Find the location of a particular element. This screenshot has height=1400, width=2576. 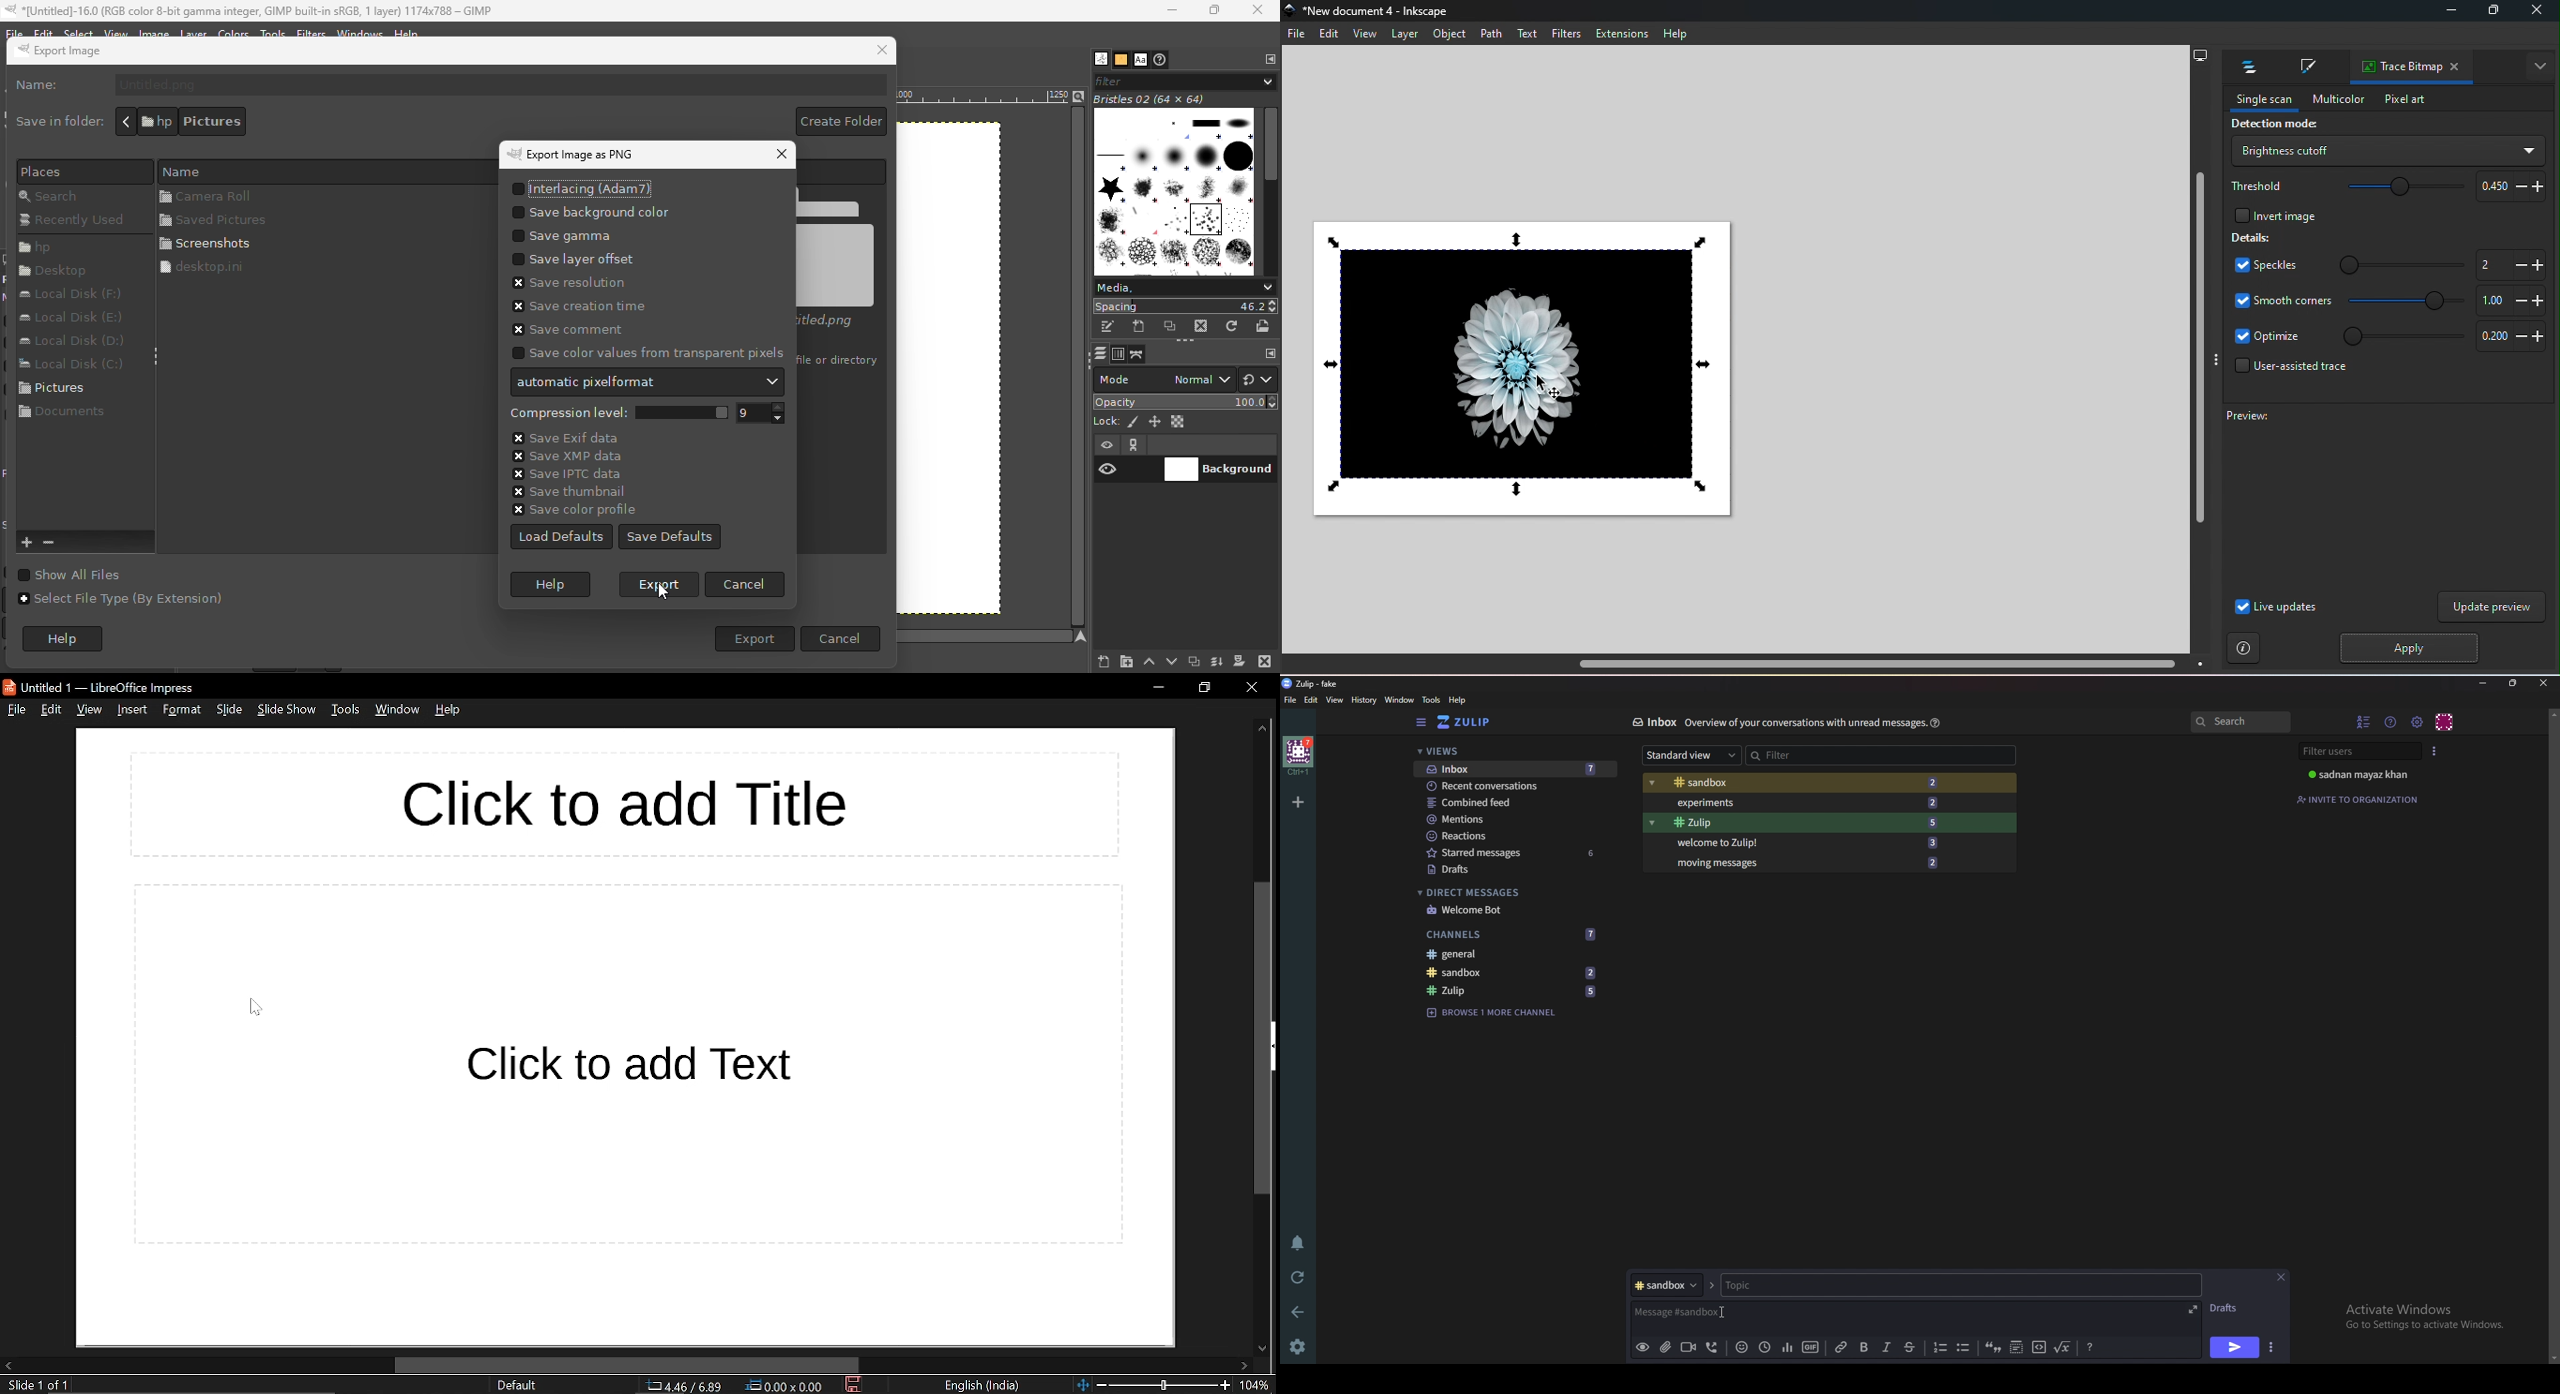

Experiments is located at coordinates (1807, 802).